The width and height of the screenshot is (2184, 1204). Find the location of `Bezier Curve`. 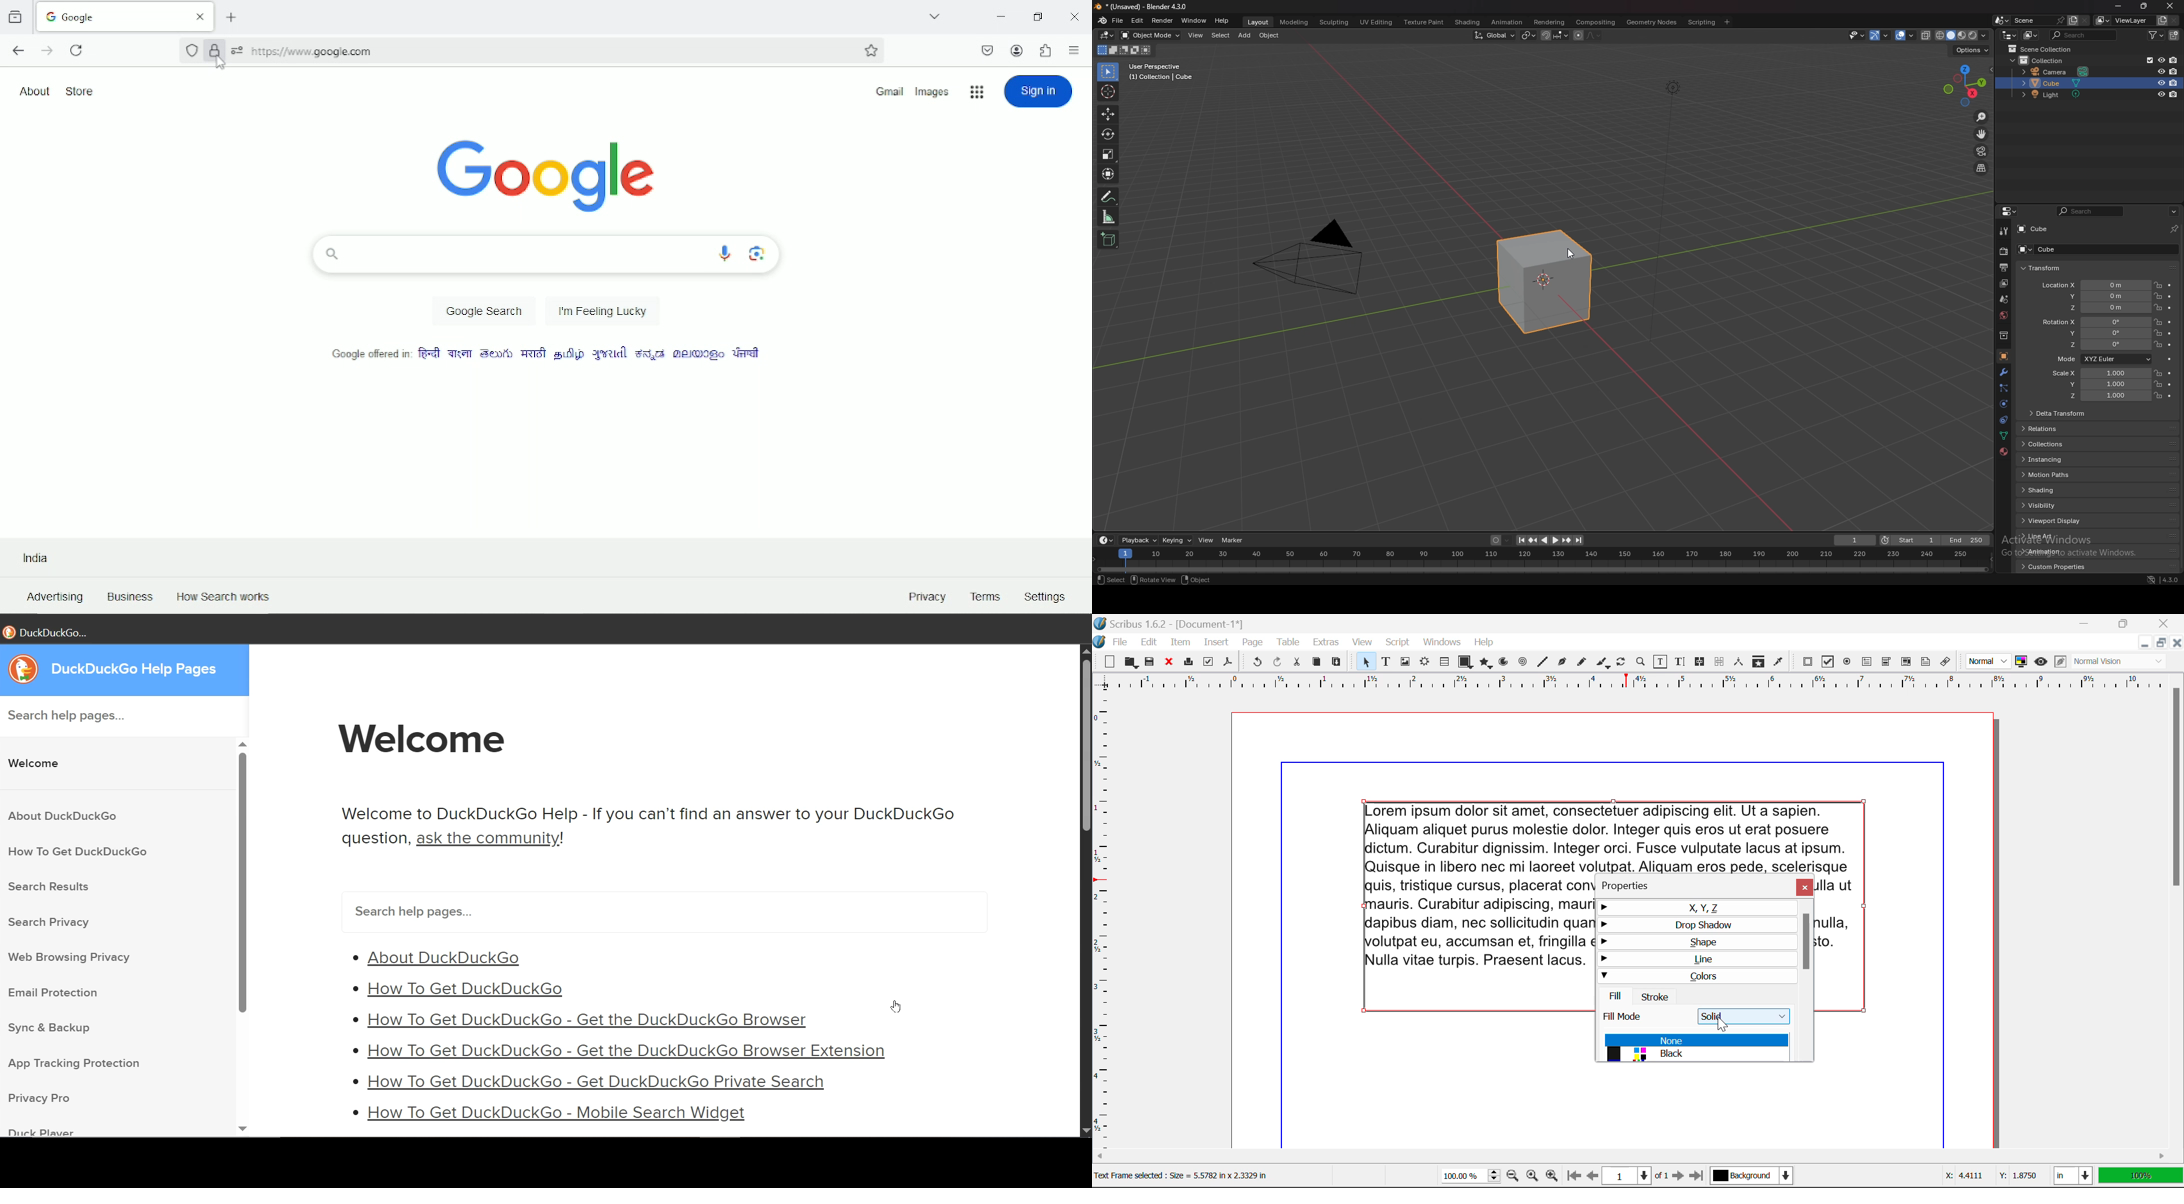

Bezier Curve is located at coordinates (1562, 663).